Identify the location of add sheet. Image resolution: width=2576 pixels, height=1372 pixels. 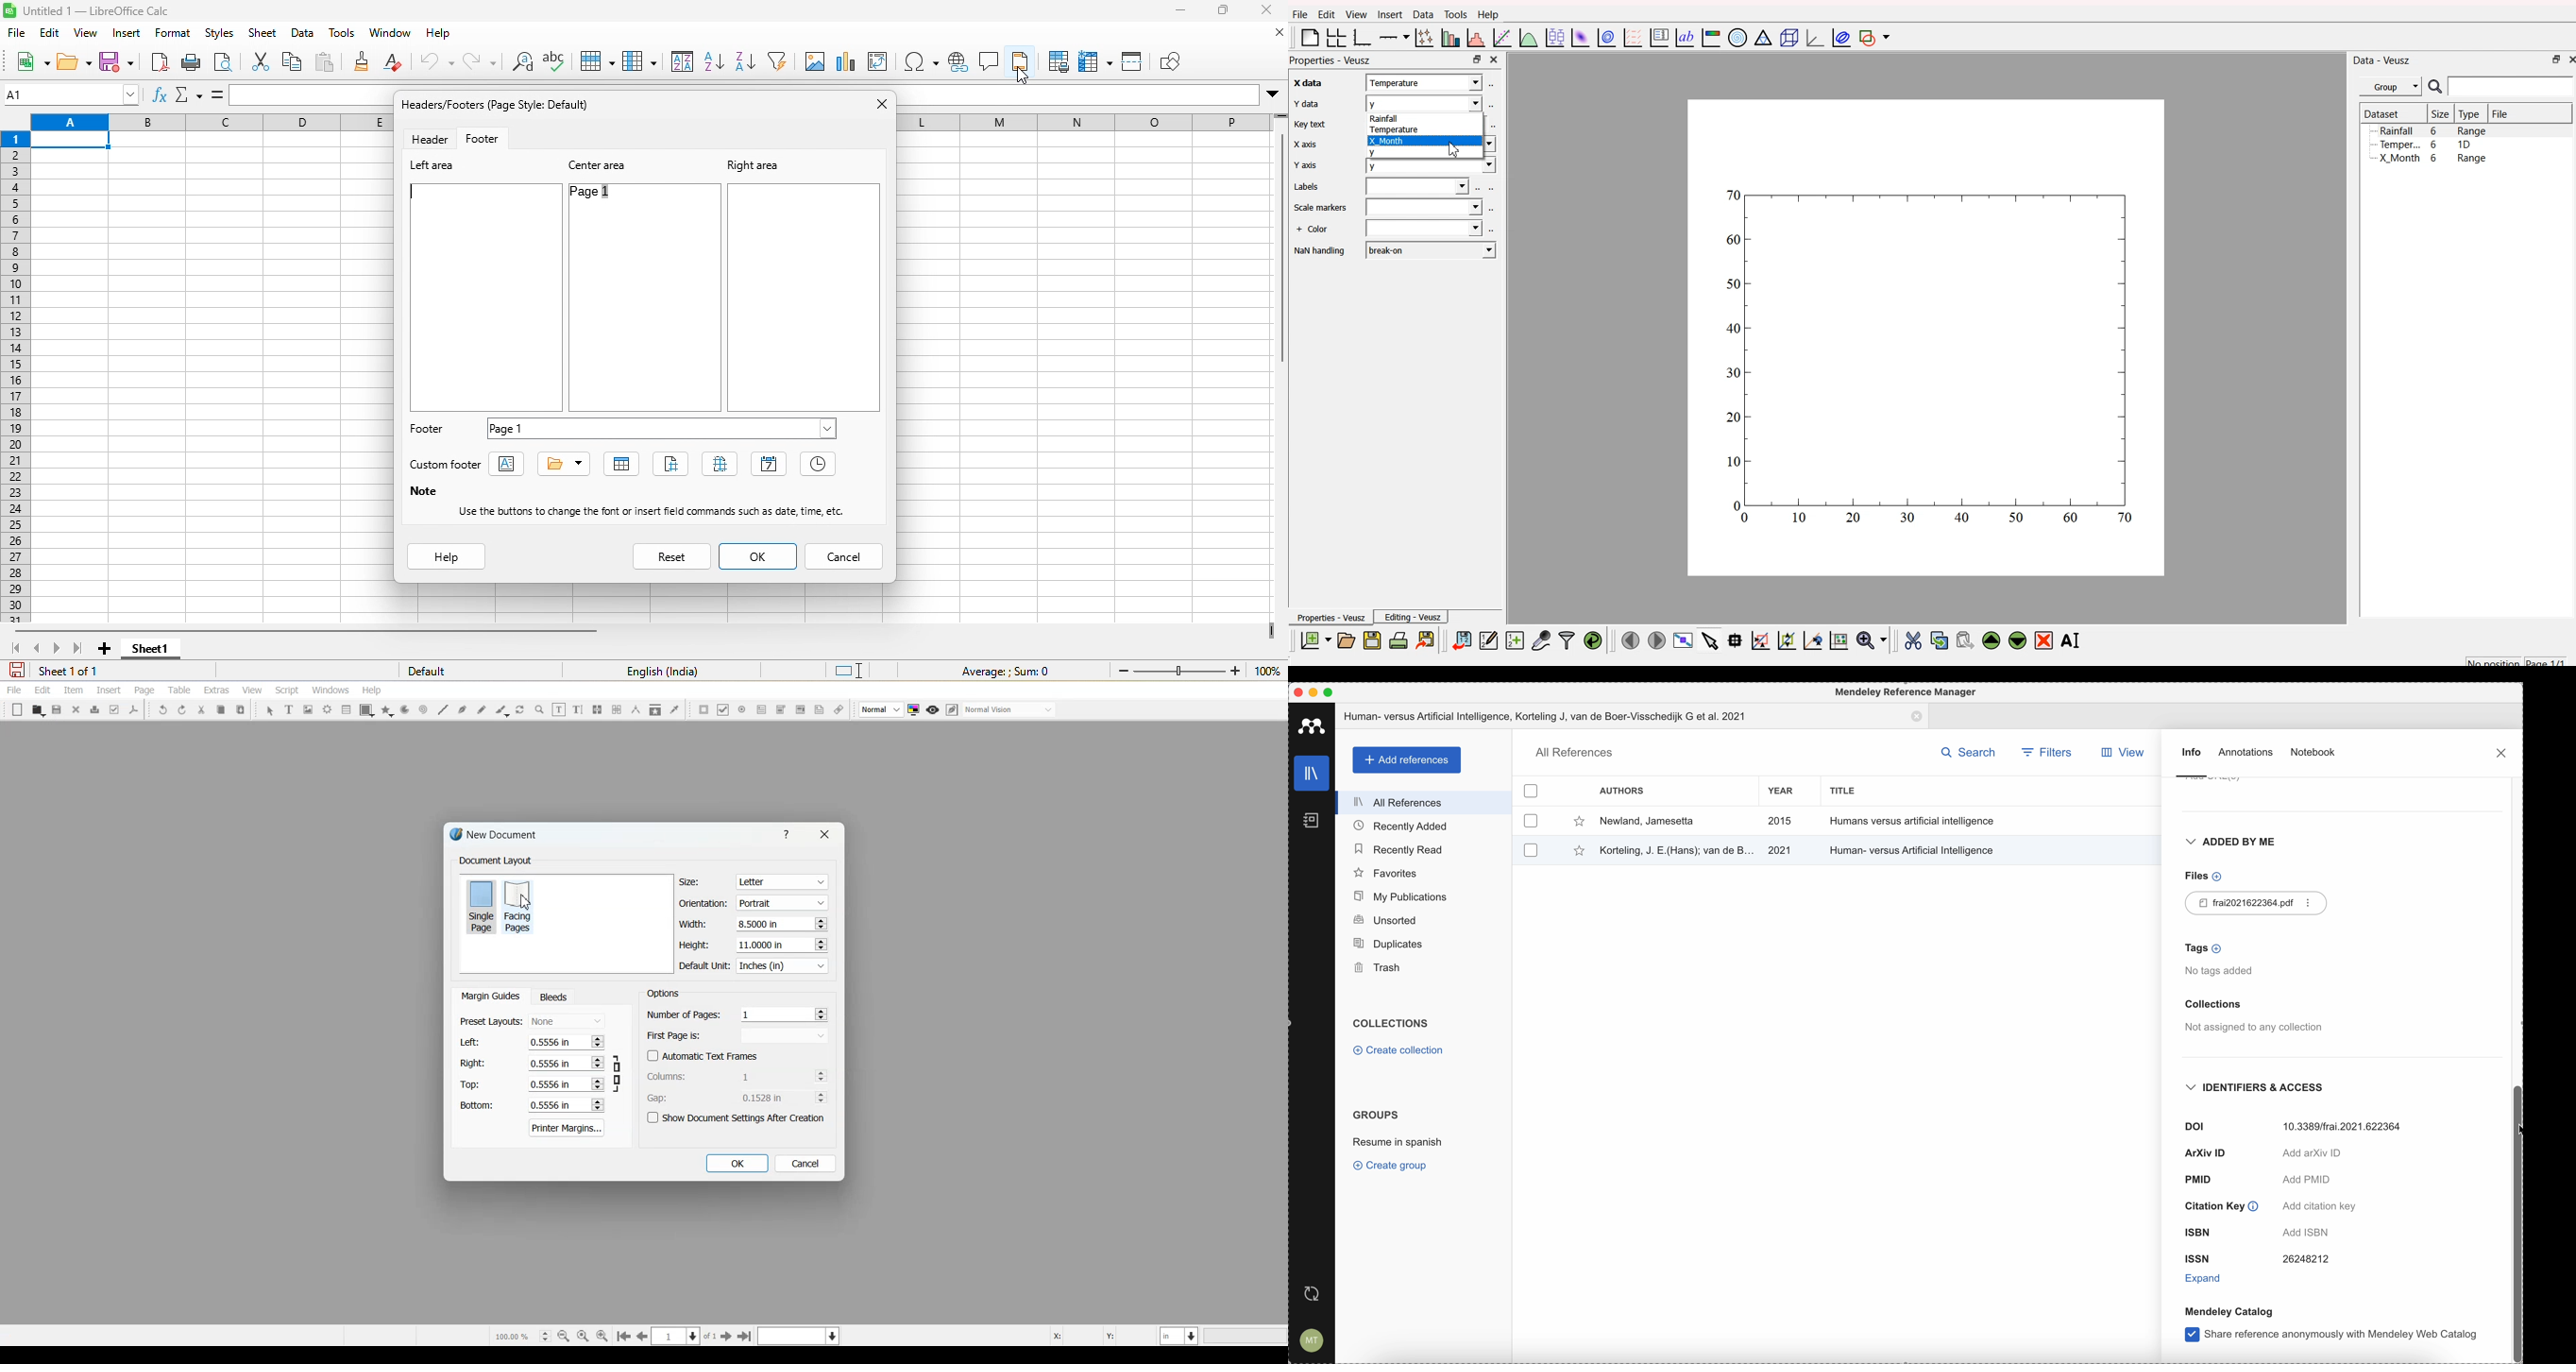
(104, 647).